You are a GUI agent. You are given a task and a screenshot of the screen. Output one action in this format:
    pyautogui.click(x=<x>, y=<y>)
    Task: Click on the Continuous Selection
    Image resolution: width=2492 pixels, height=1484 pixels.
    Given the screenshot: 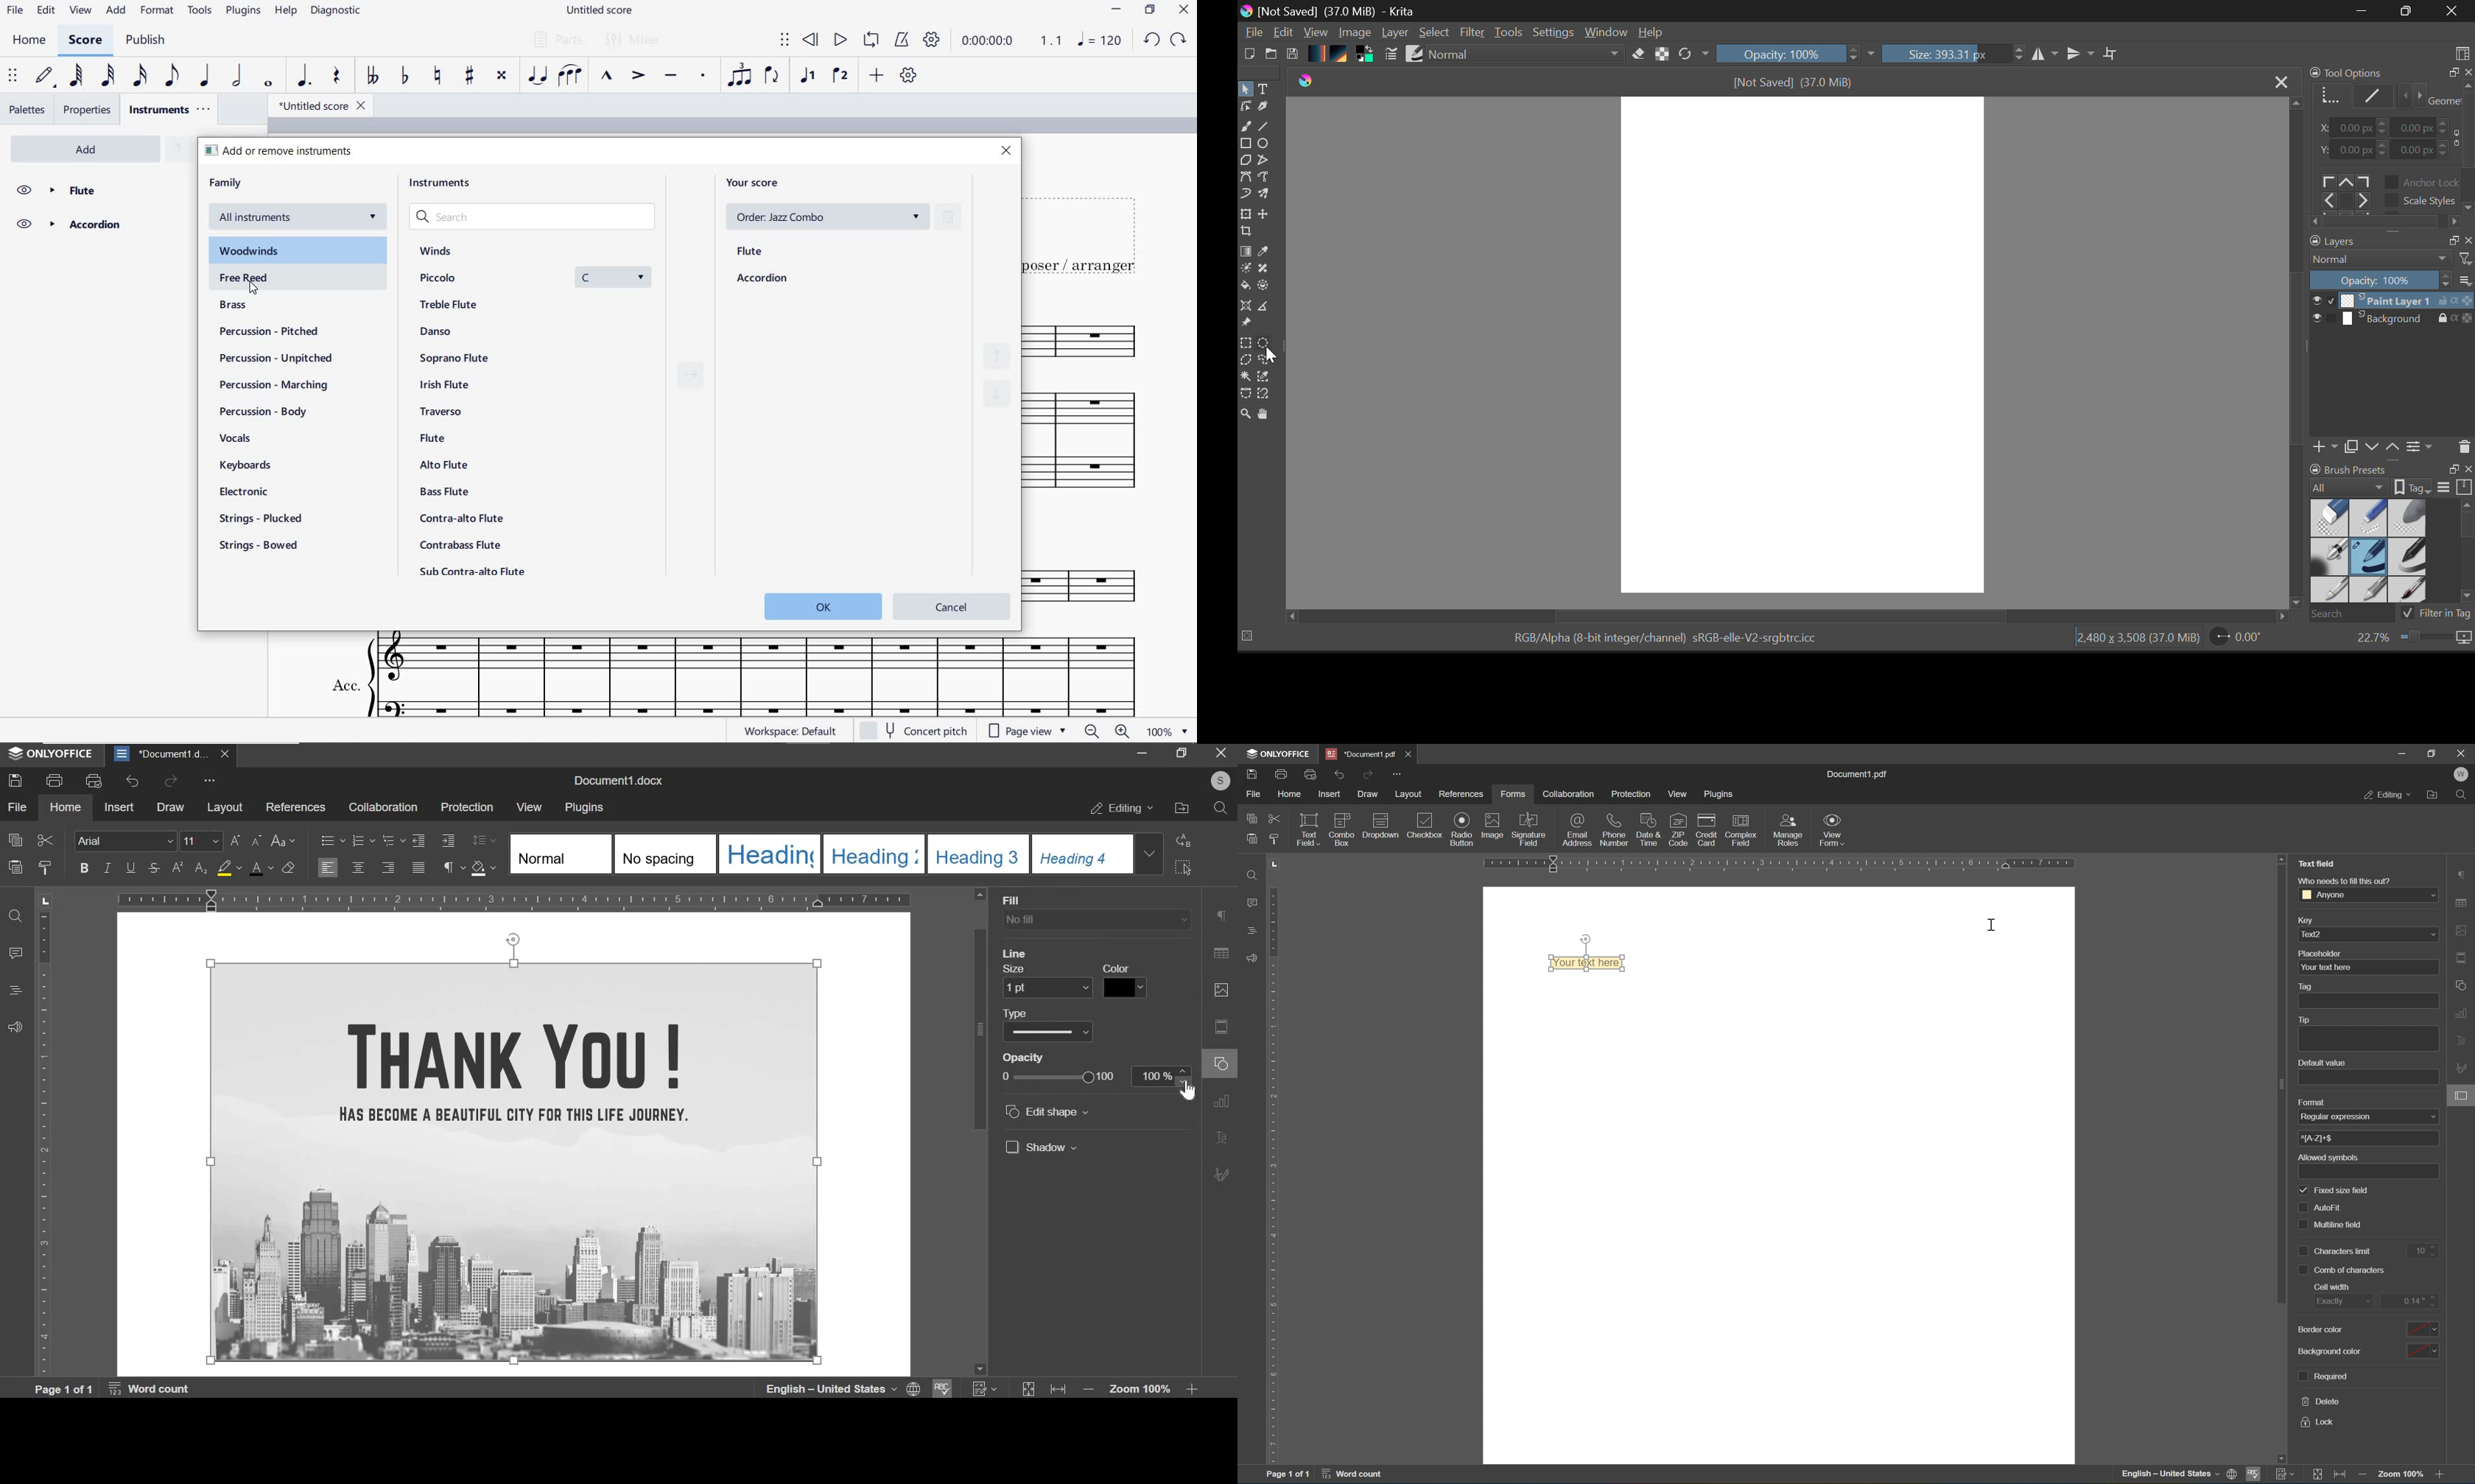 What is the action you would take?
    pyautogui.click(x=1248, y=377)
    